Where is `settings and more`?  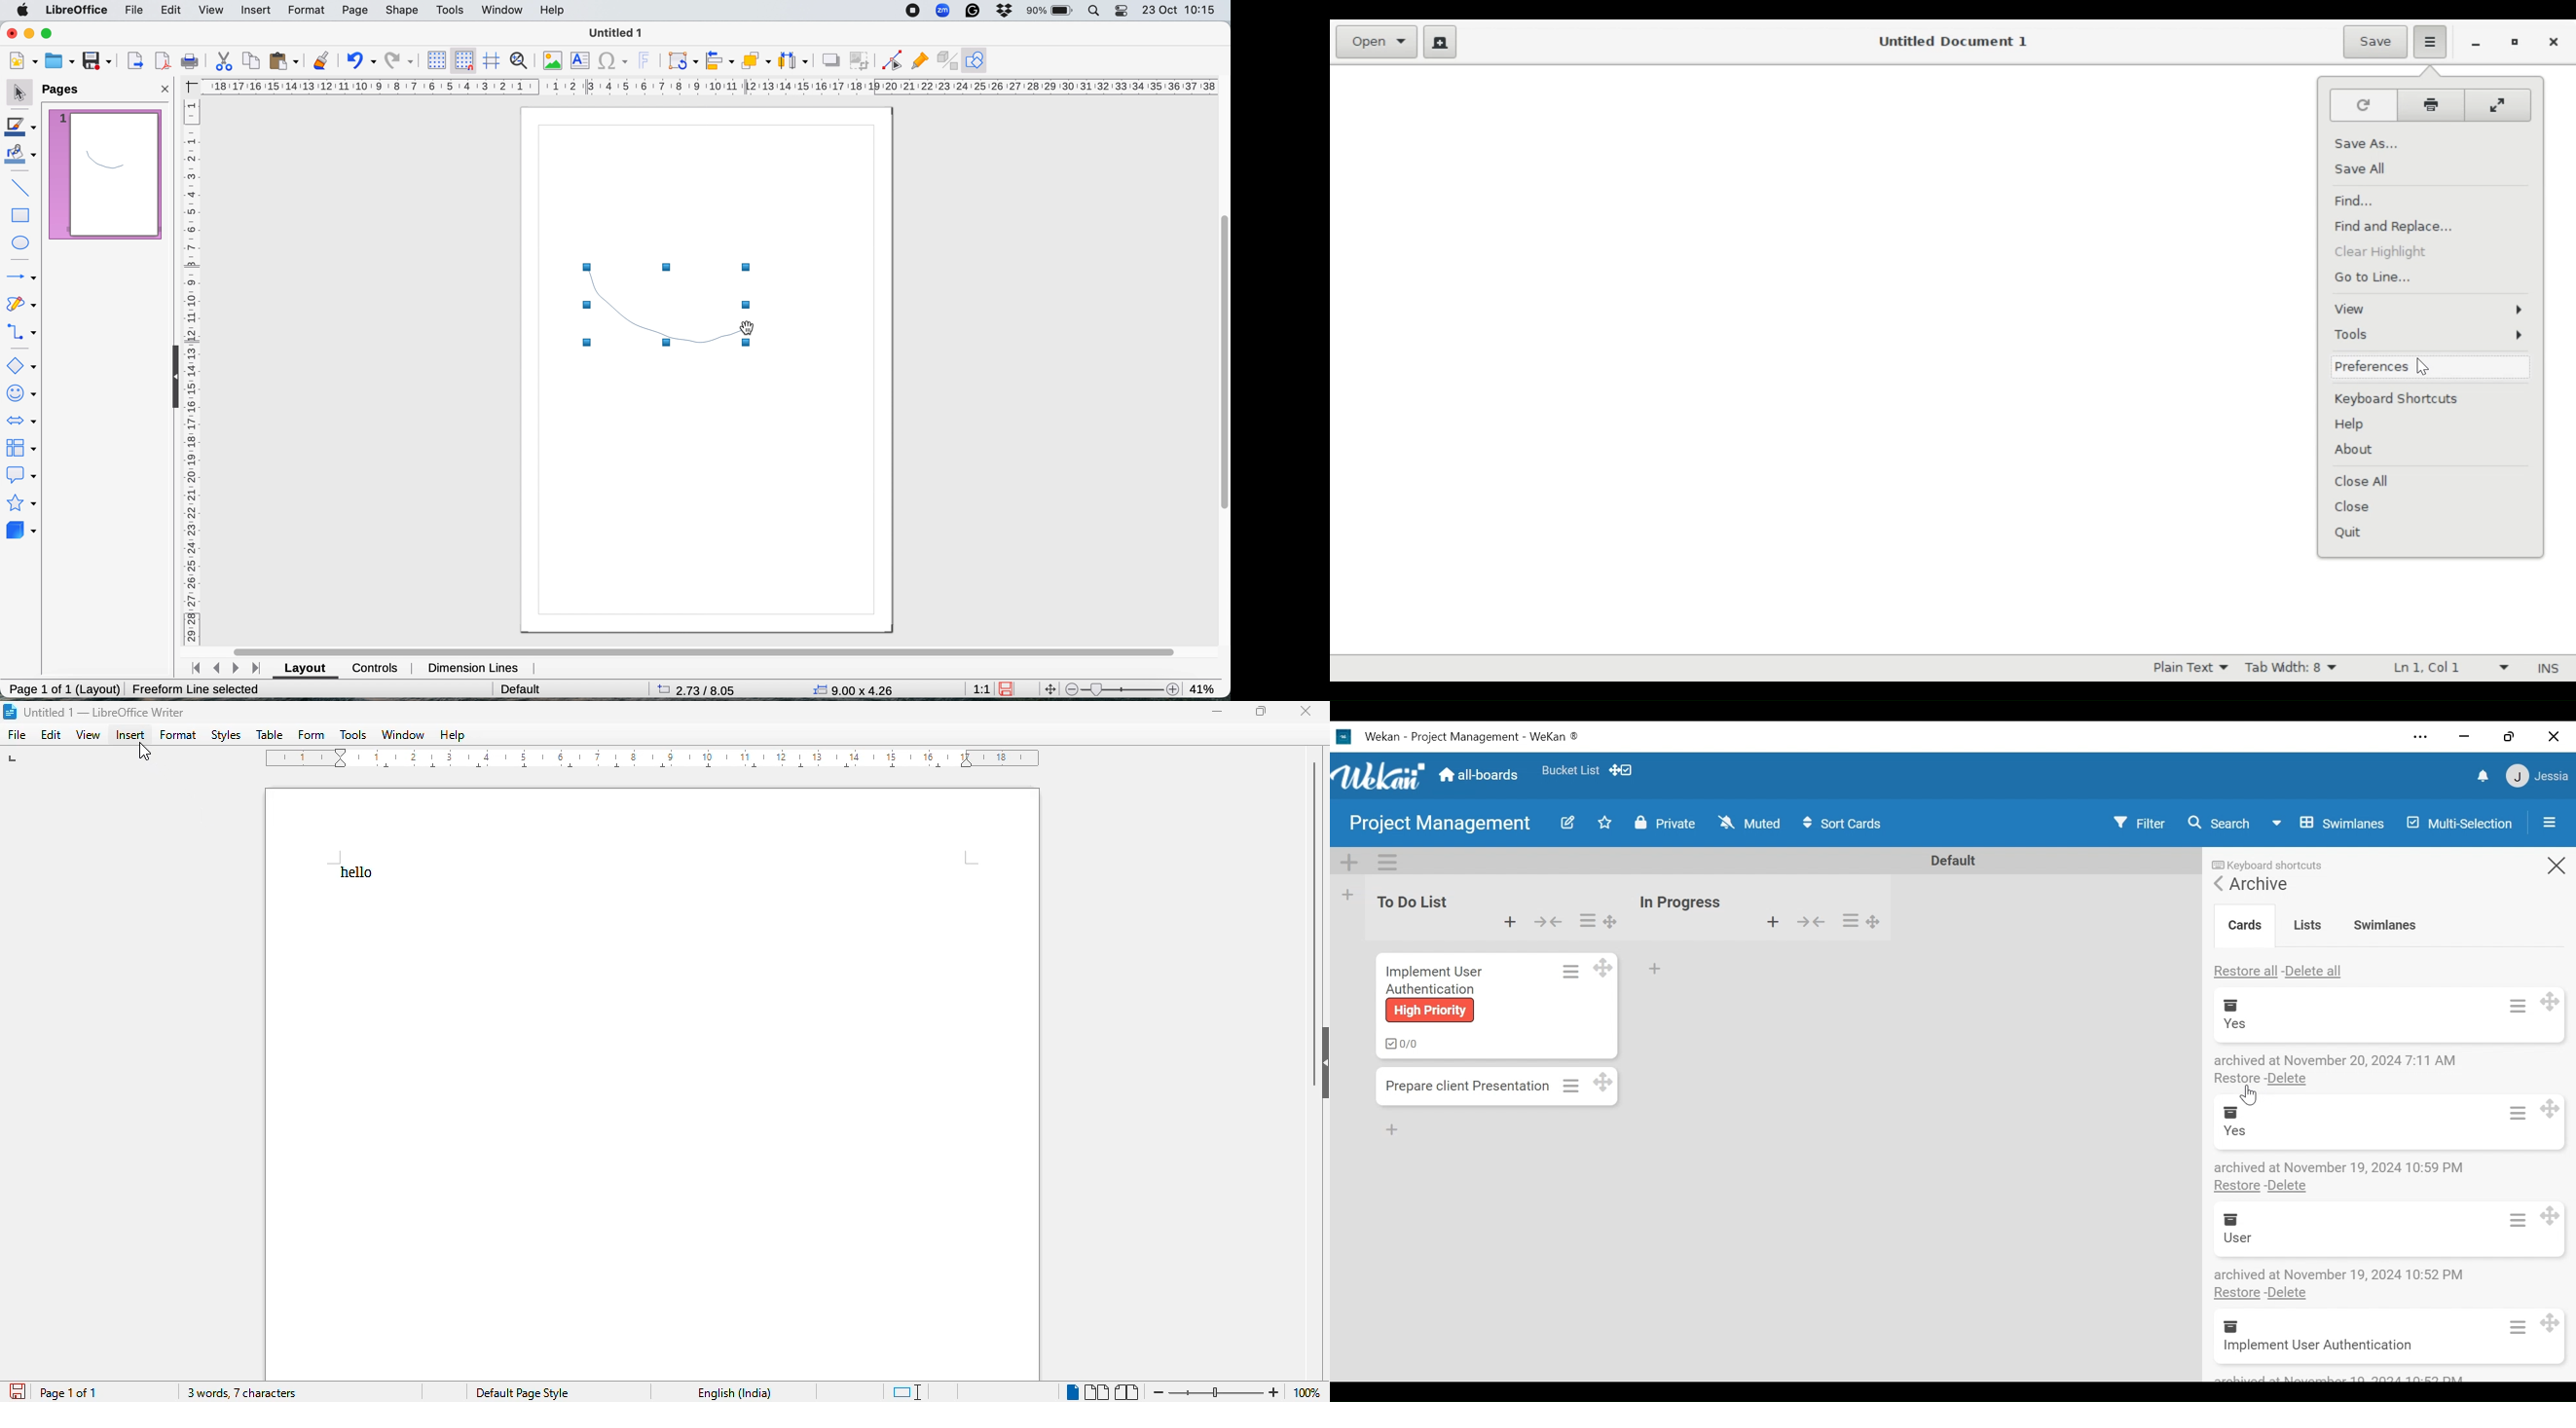
settings and more is located at coordinates (2419, 737).